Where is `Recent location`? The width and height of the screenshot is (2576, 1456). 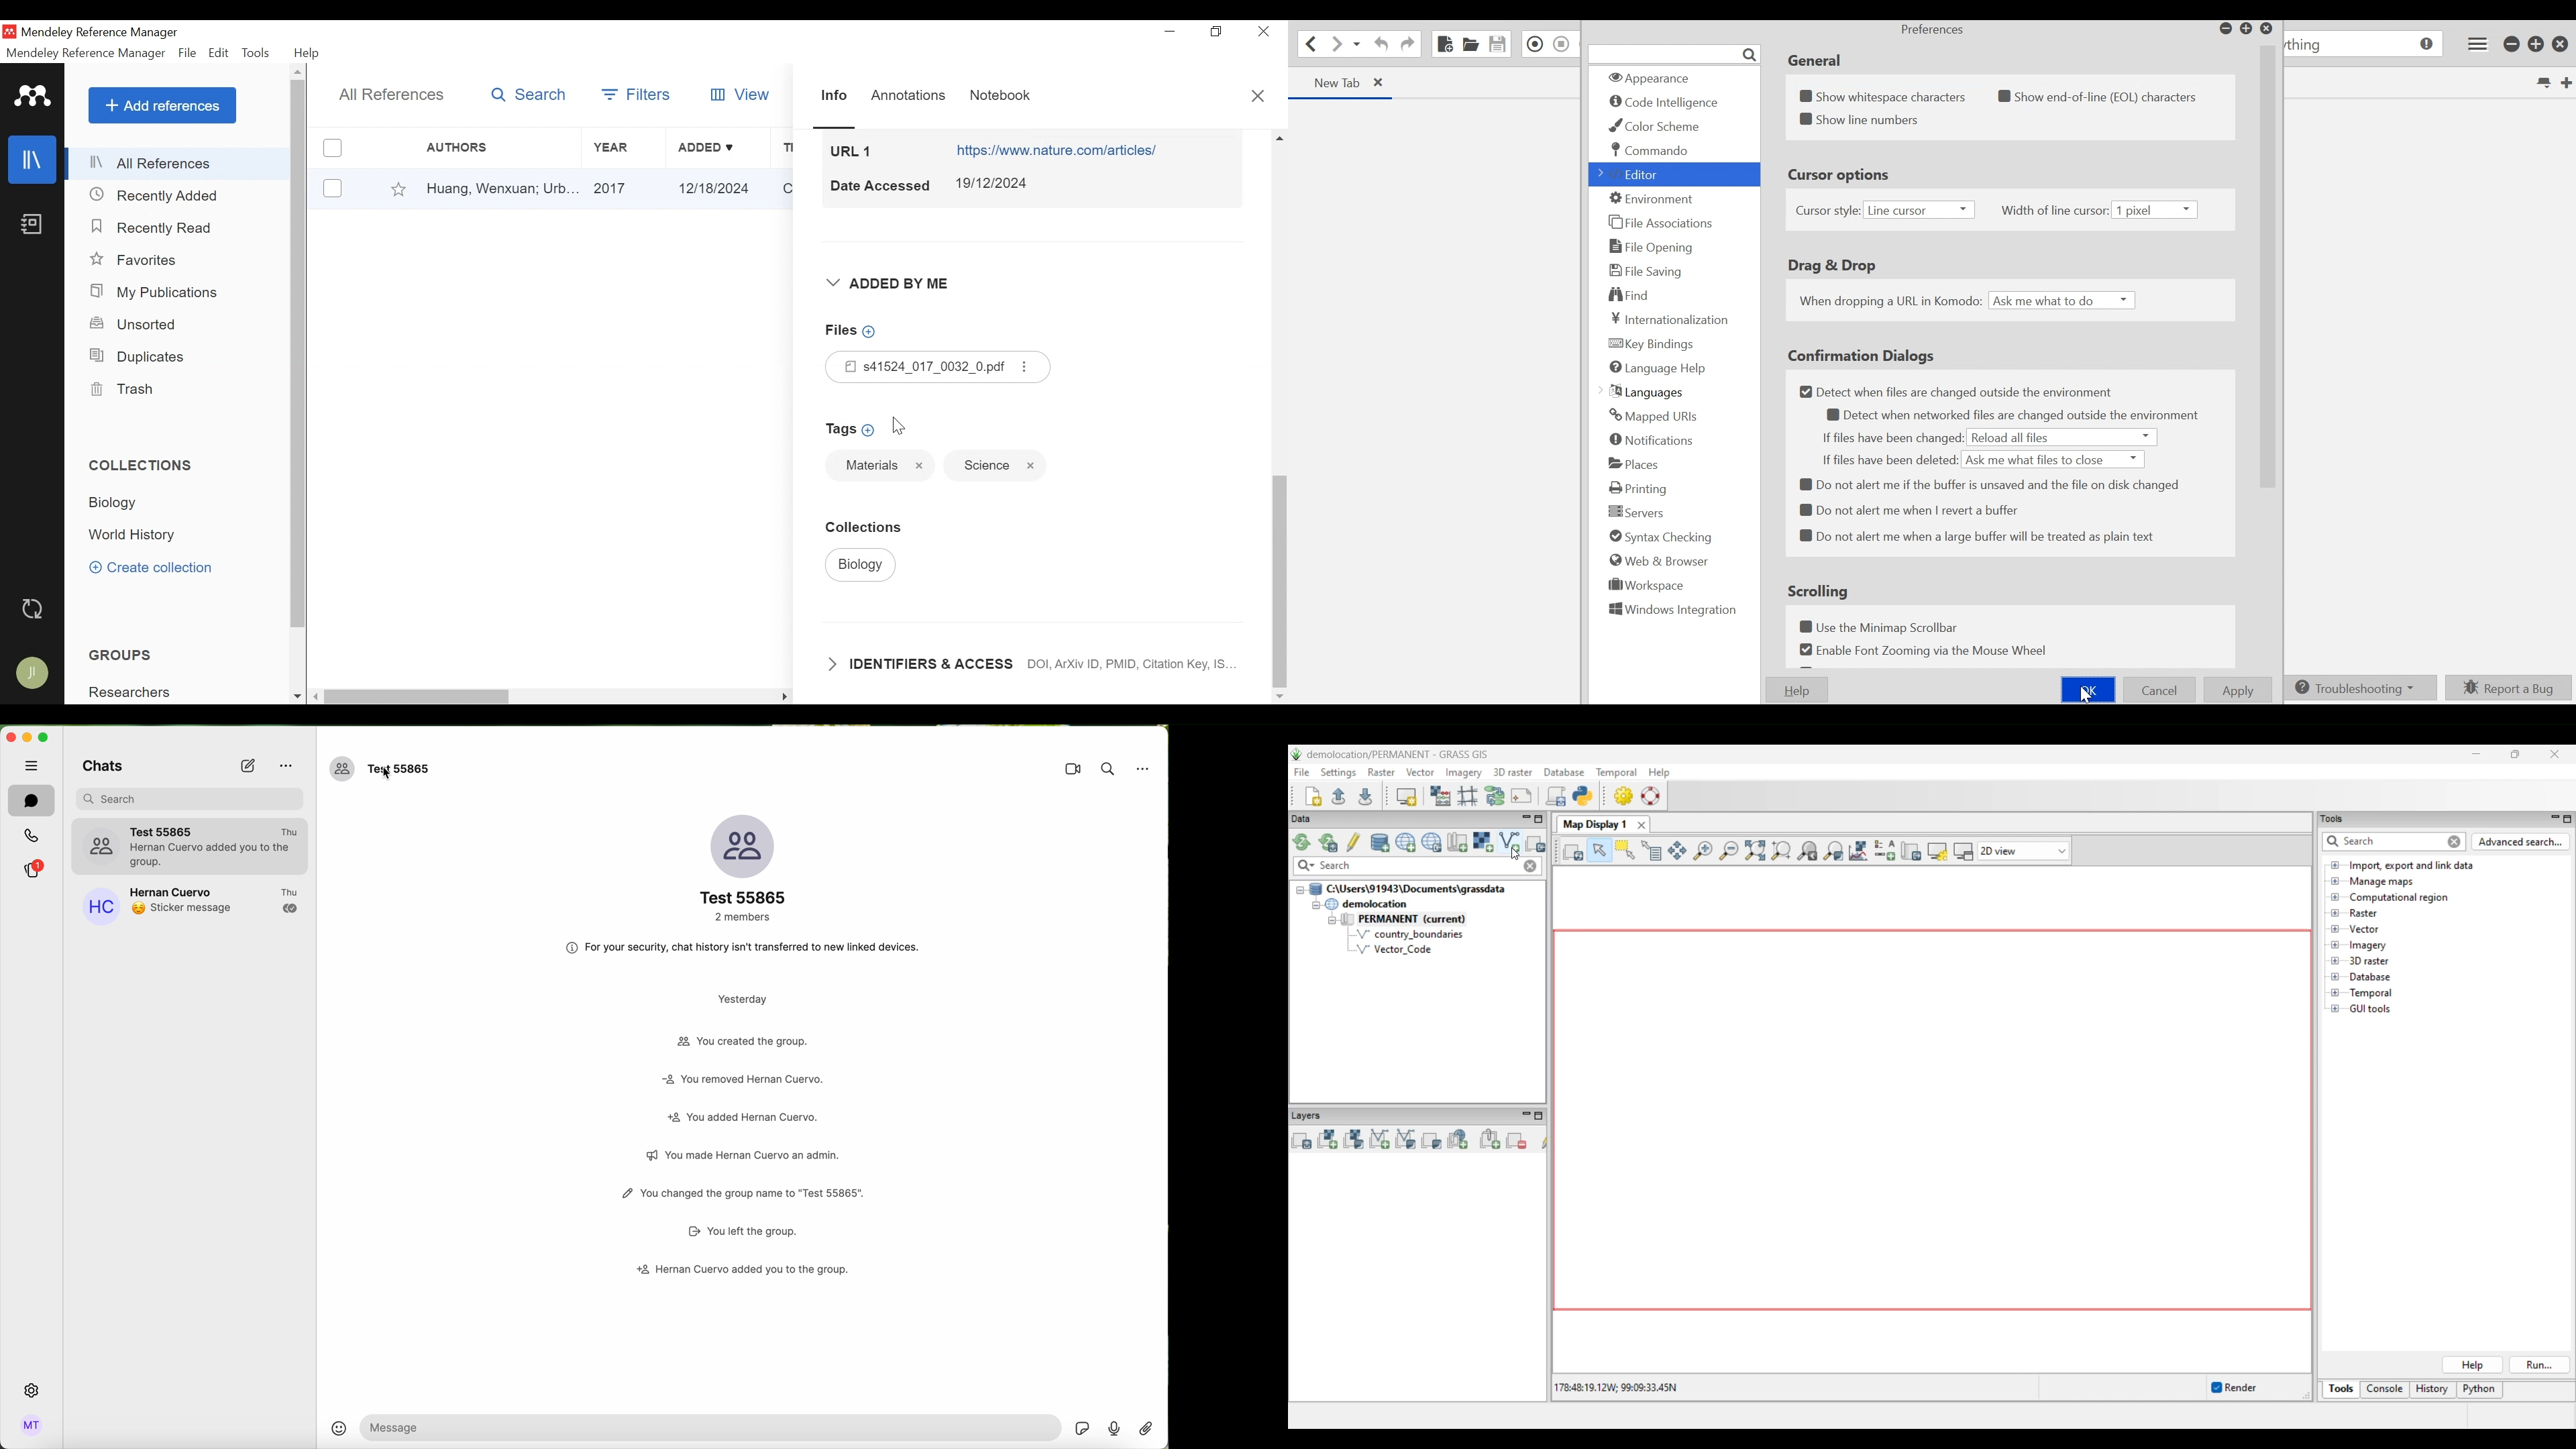 Recent location is located at coordinates (1356, 44).